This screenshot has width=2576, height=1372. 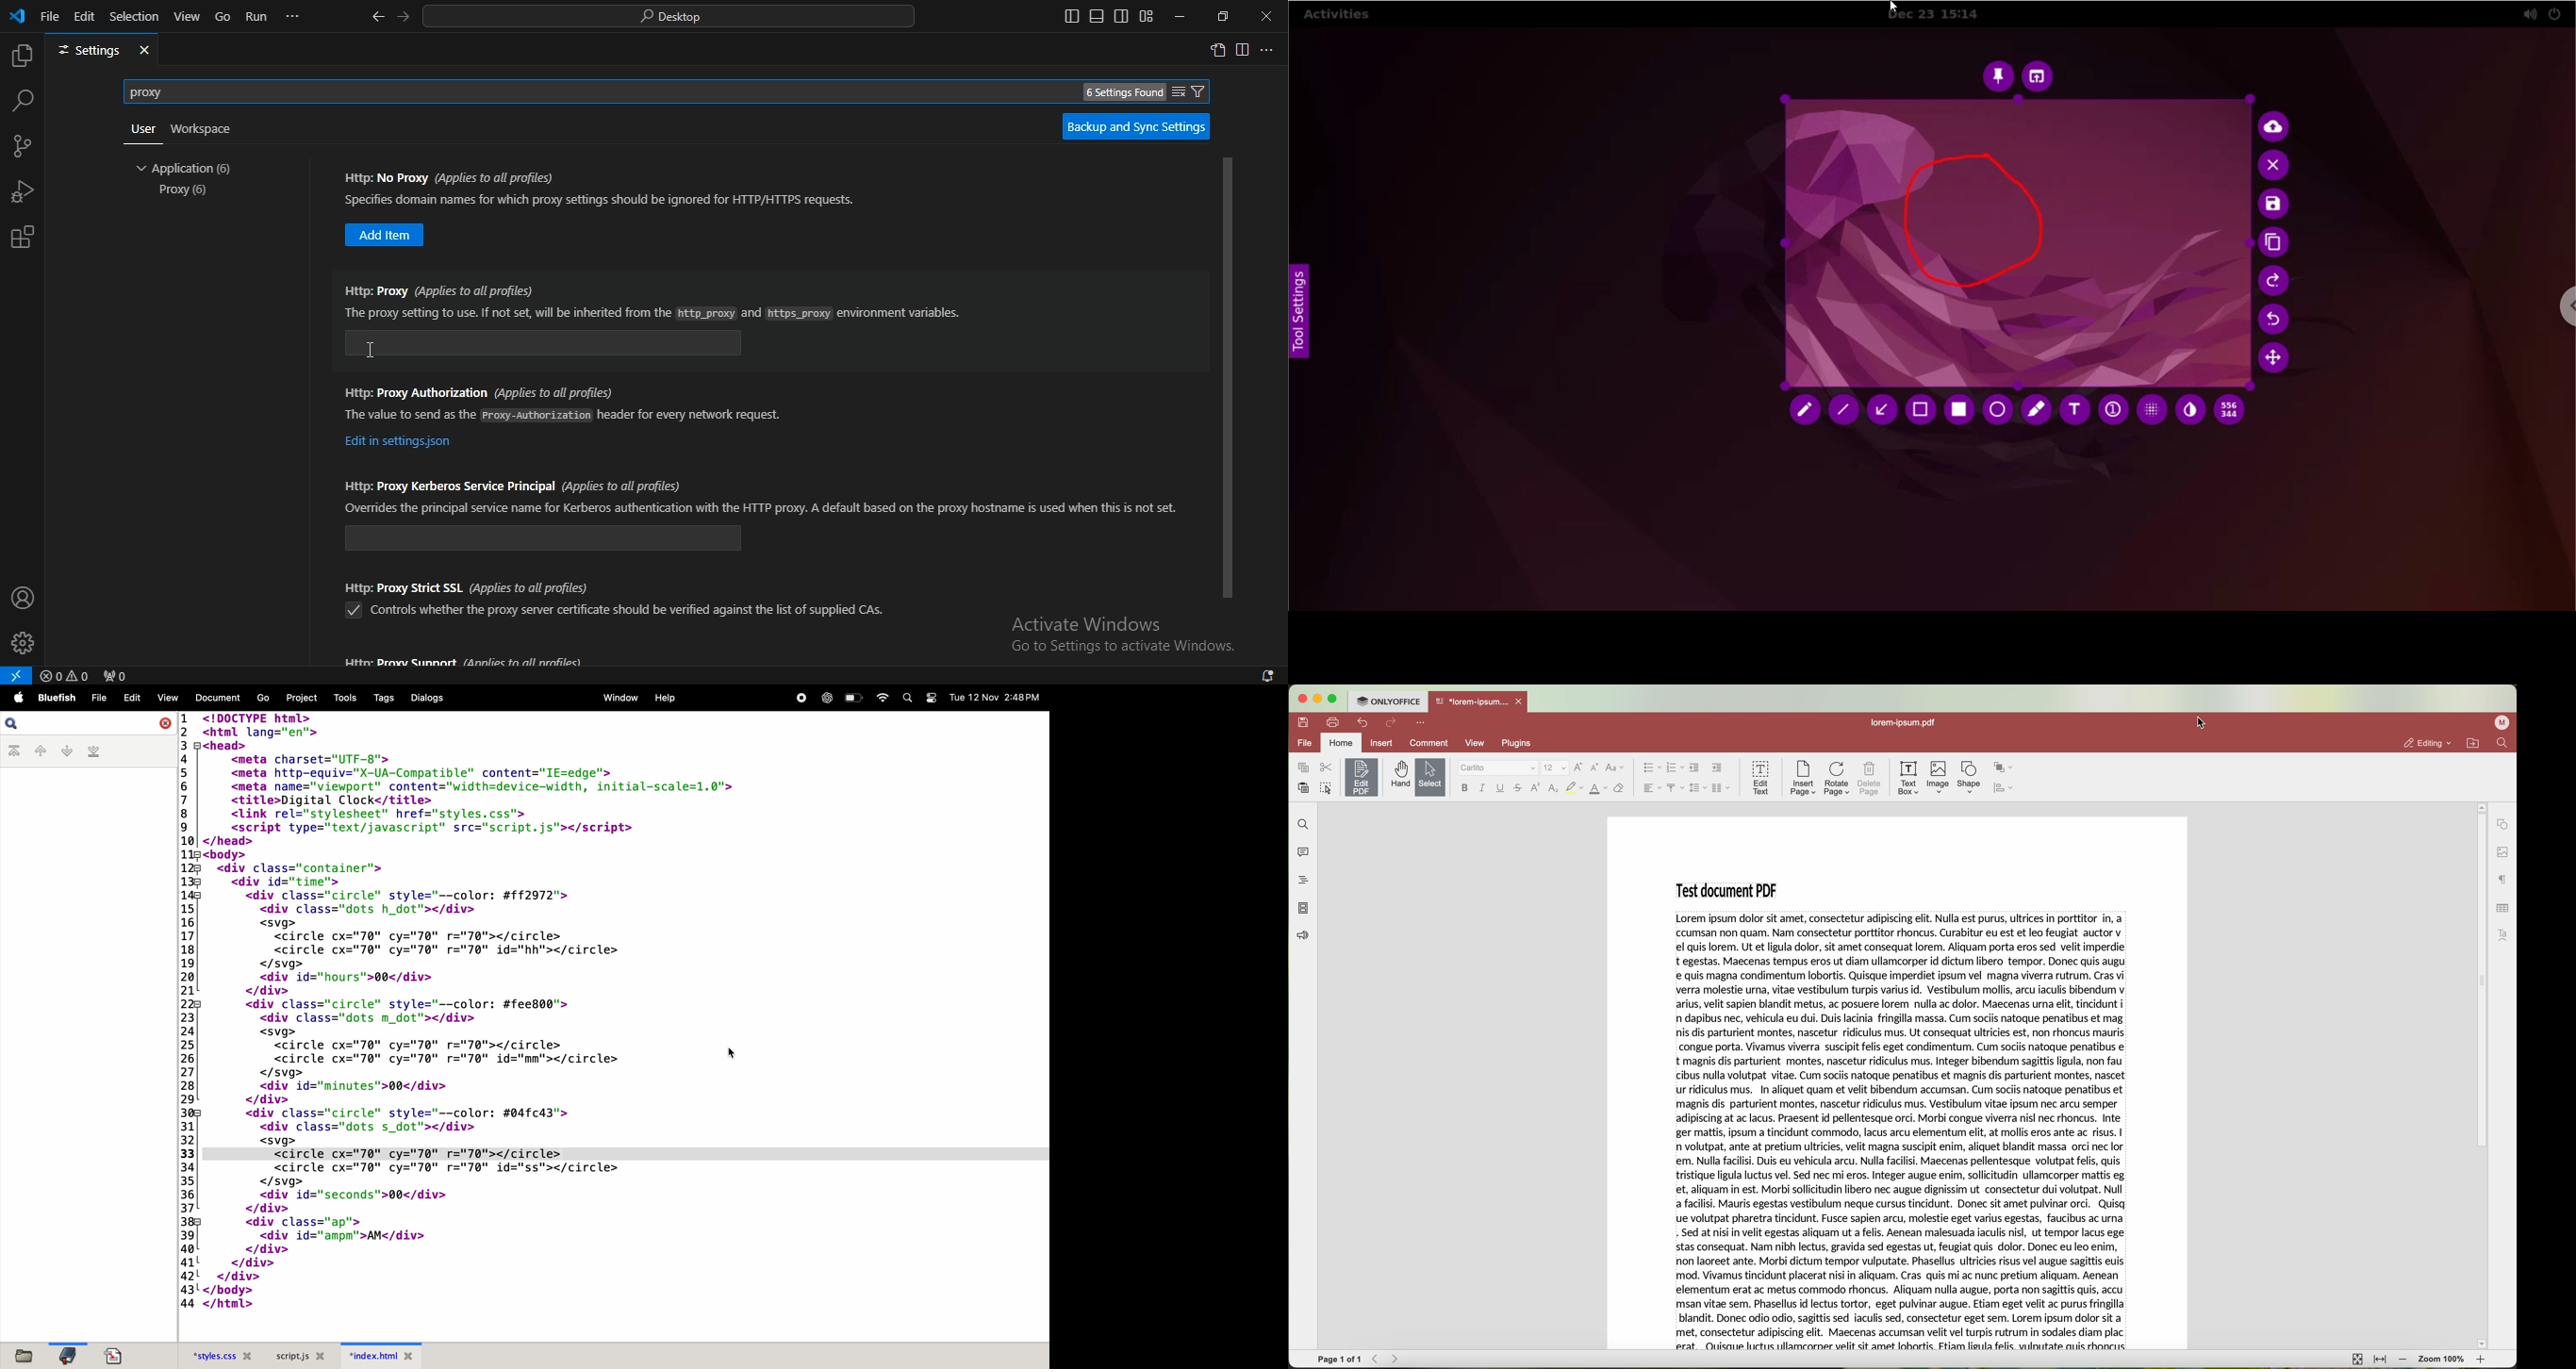 I want to click on file, so click(x=26, y=1355).